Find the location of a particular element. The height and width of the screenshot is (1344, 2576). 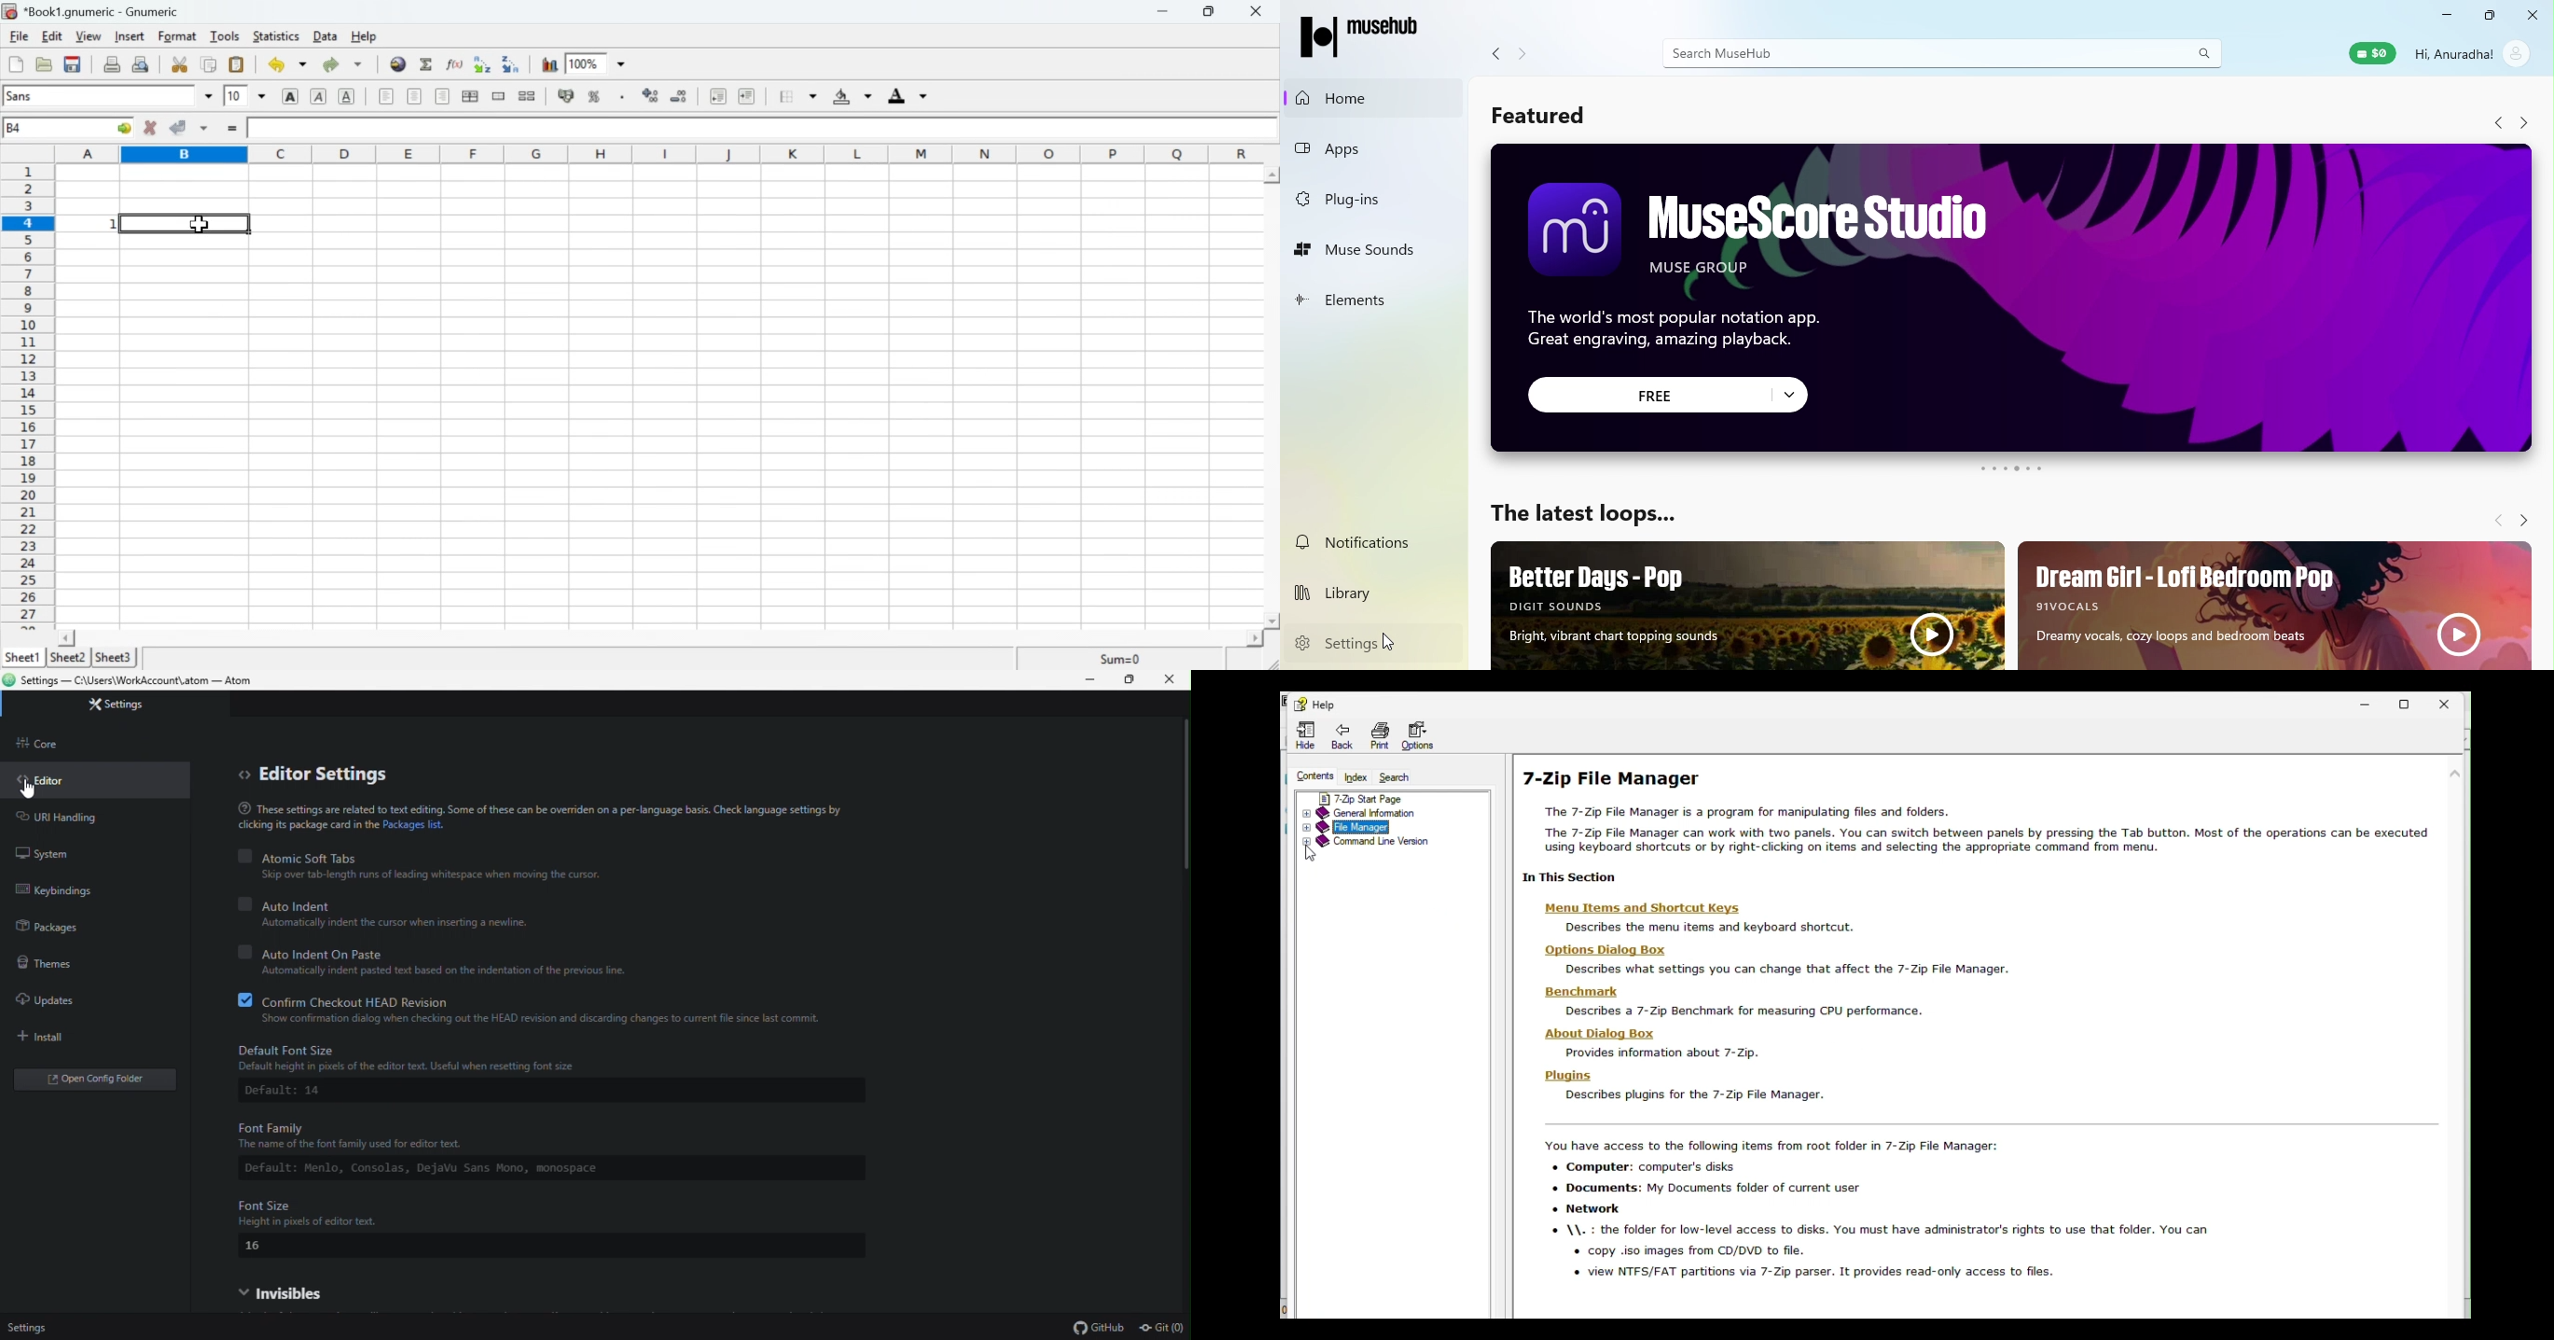

Tools is located at coordinates (226, 36).